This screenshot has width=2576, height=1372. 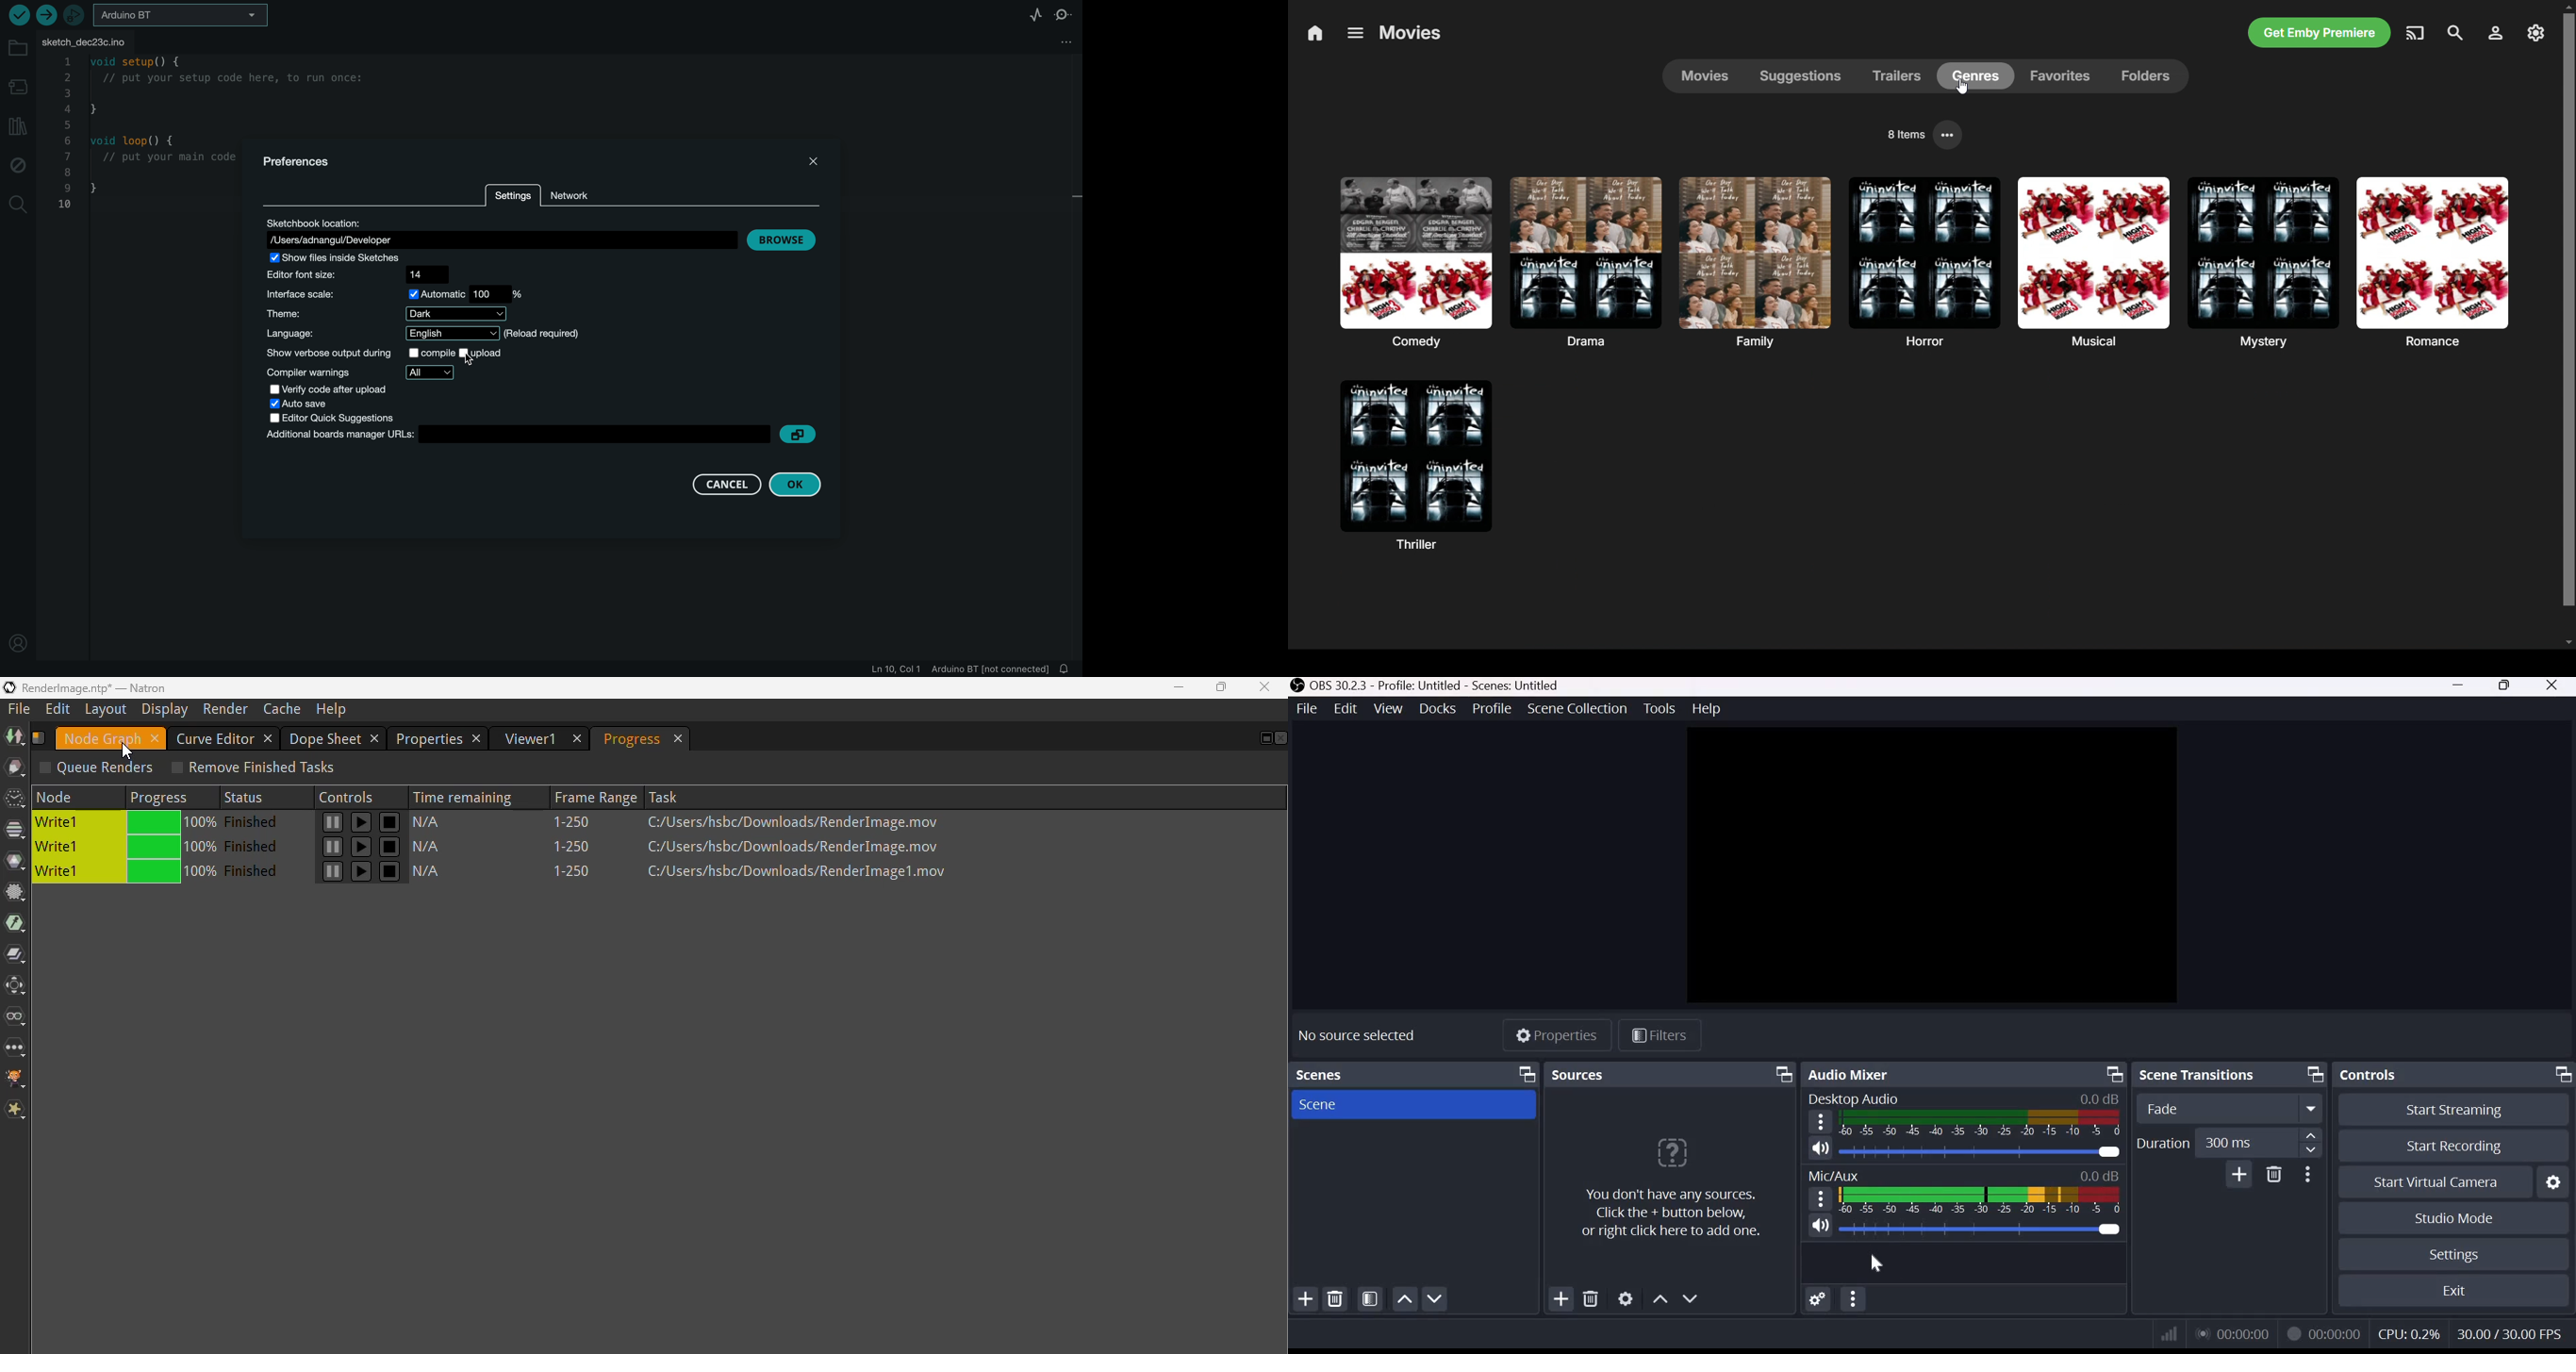 What do you see at coordinates (2312, 1075) in the screenshot?
I see `Dock Options icon` at bounding box center [2312, 1075].